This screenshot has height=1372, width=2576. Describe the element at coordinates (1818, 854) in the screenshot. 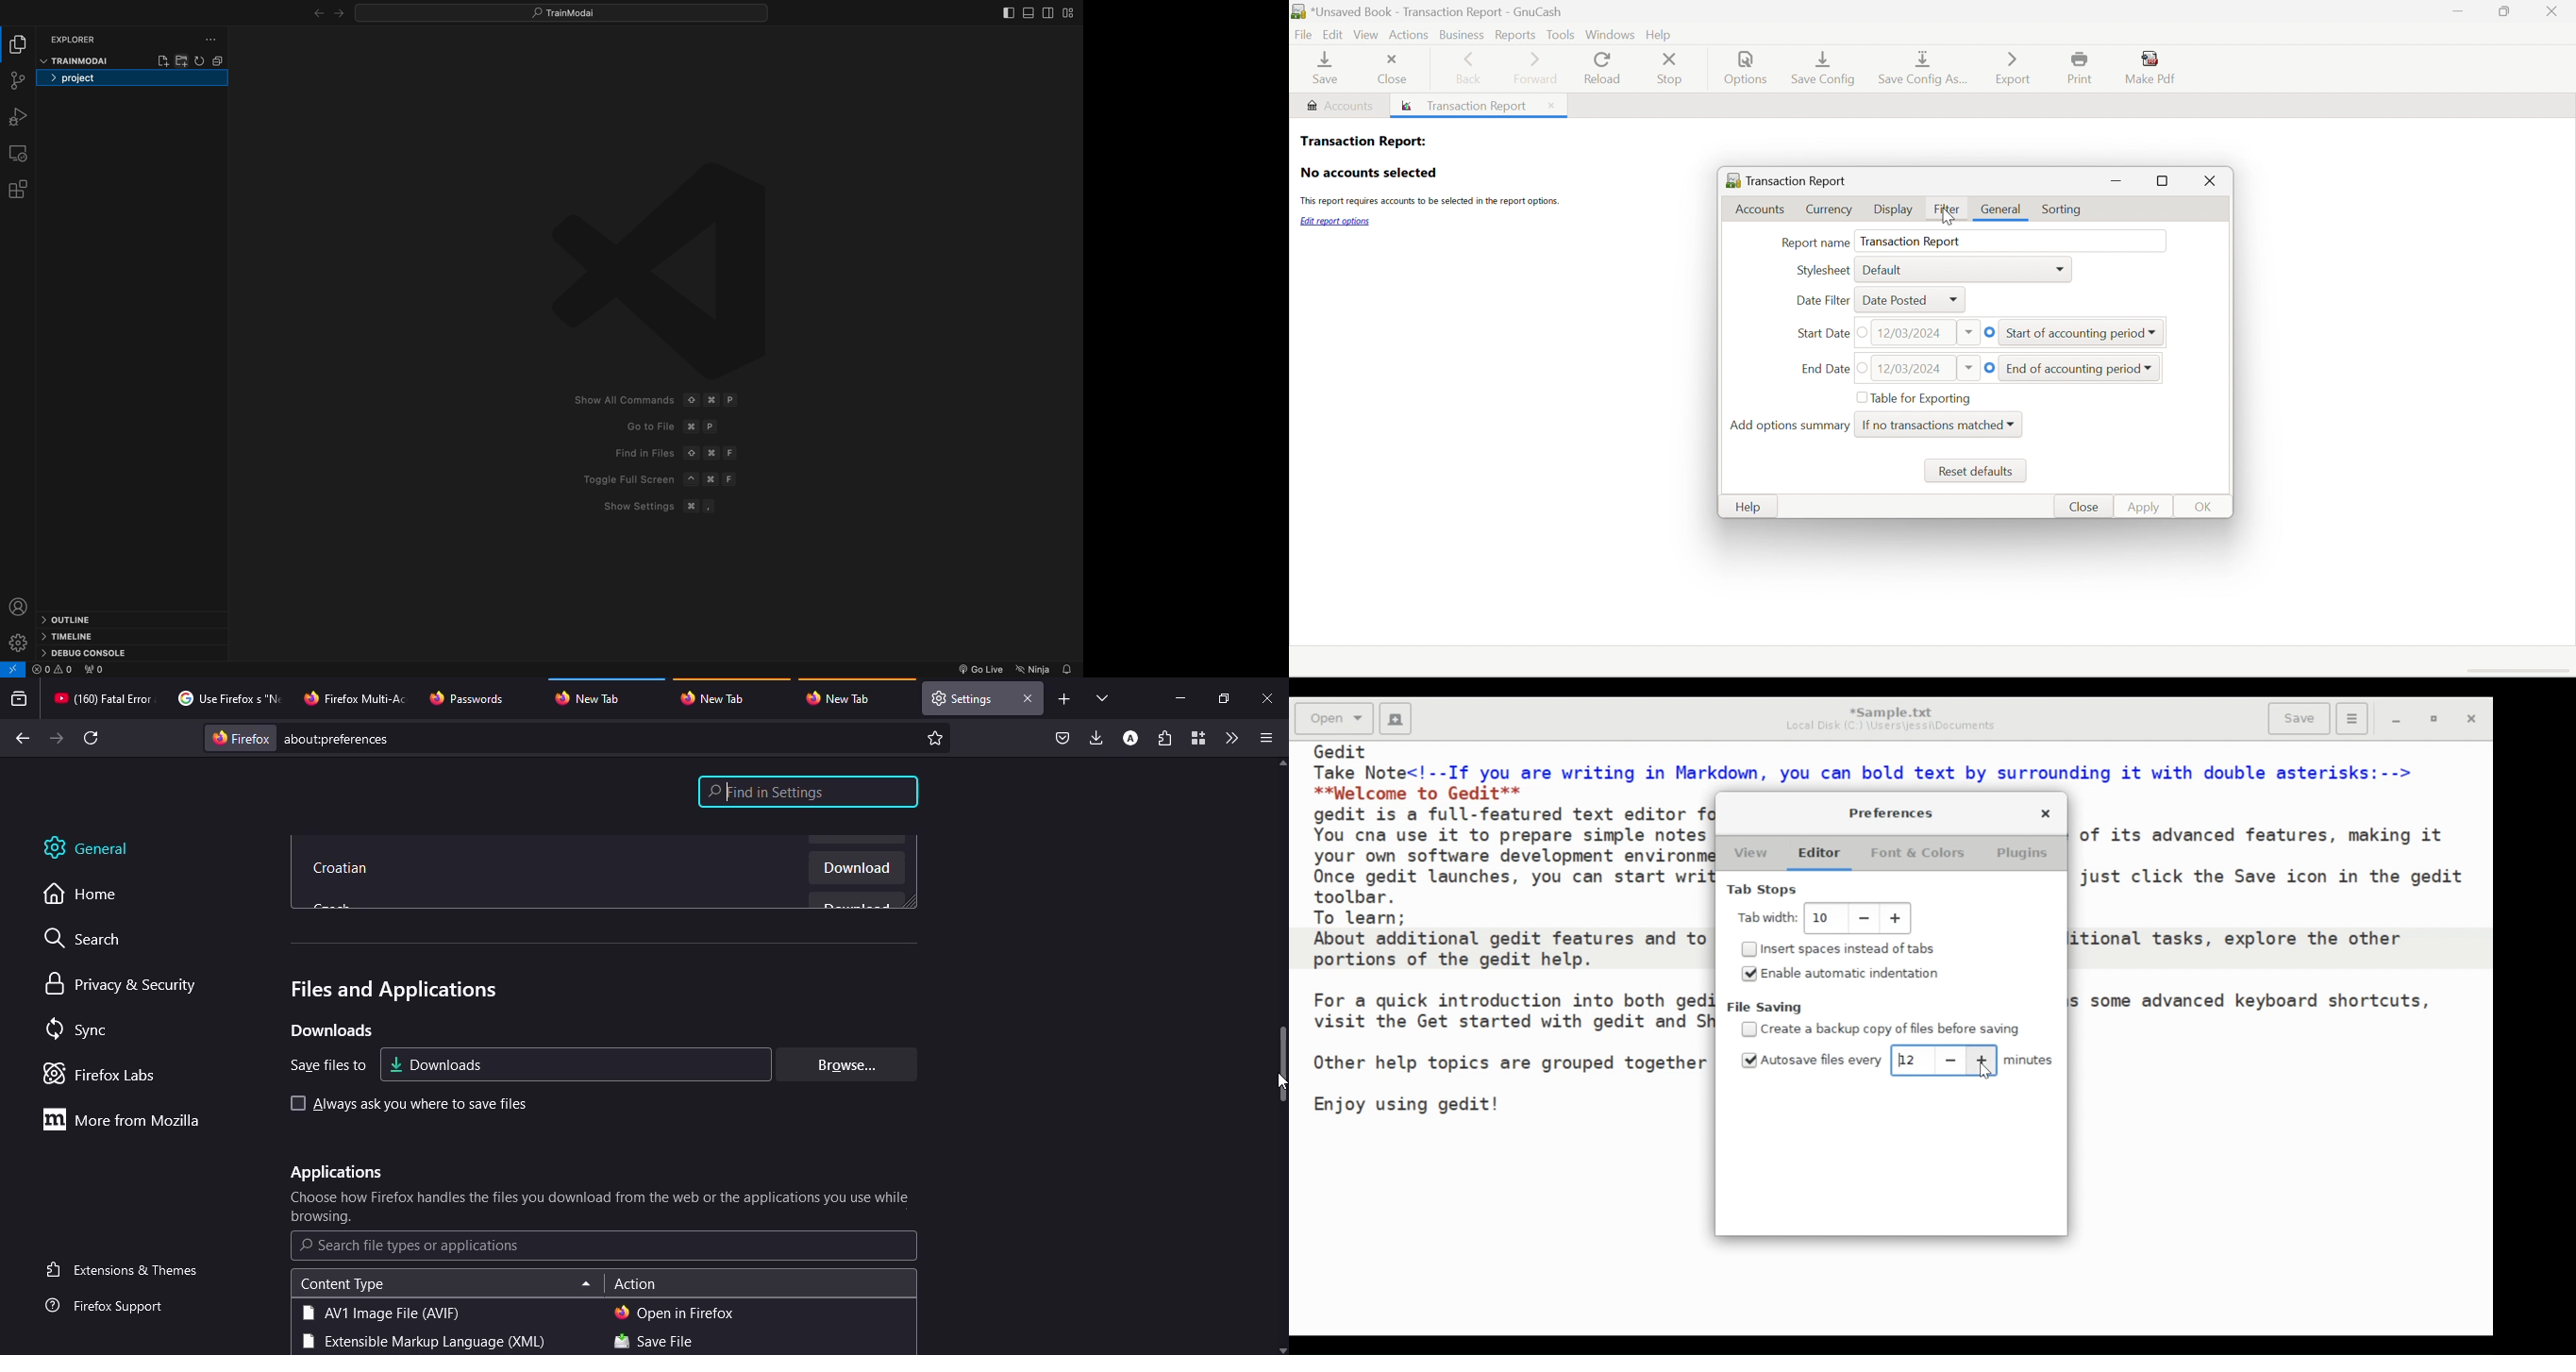

I see `Editor` at that location.